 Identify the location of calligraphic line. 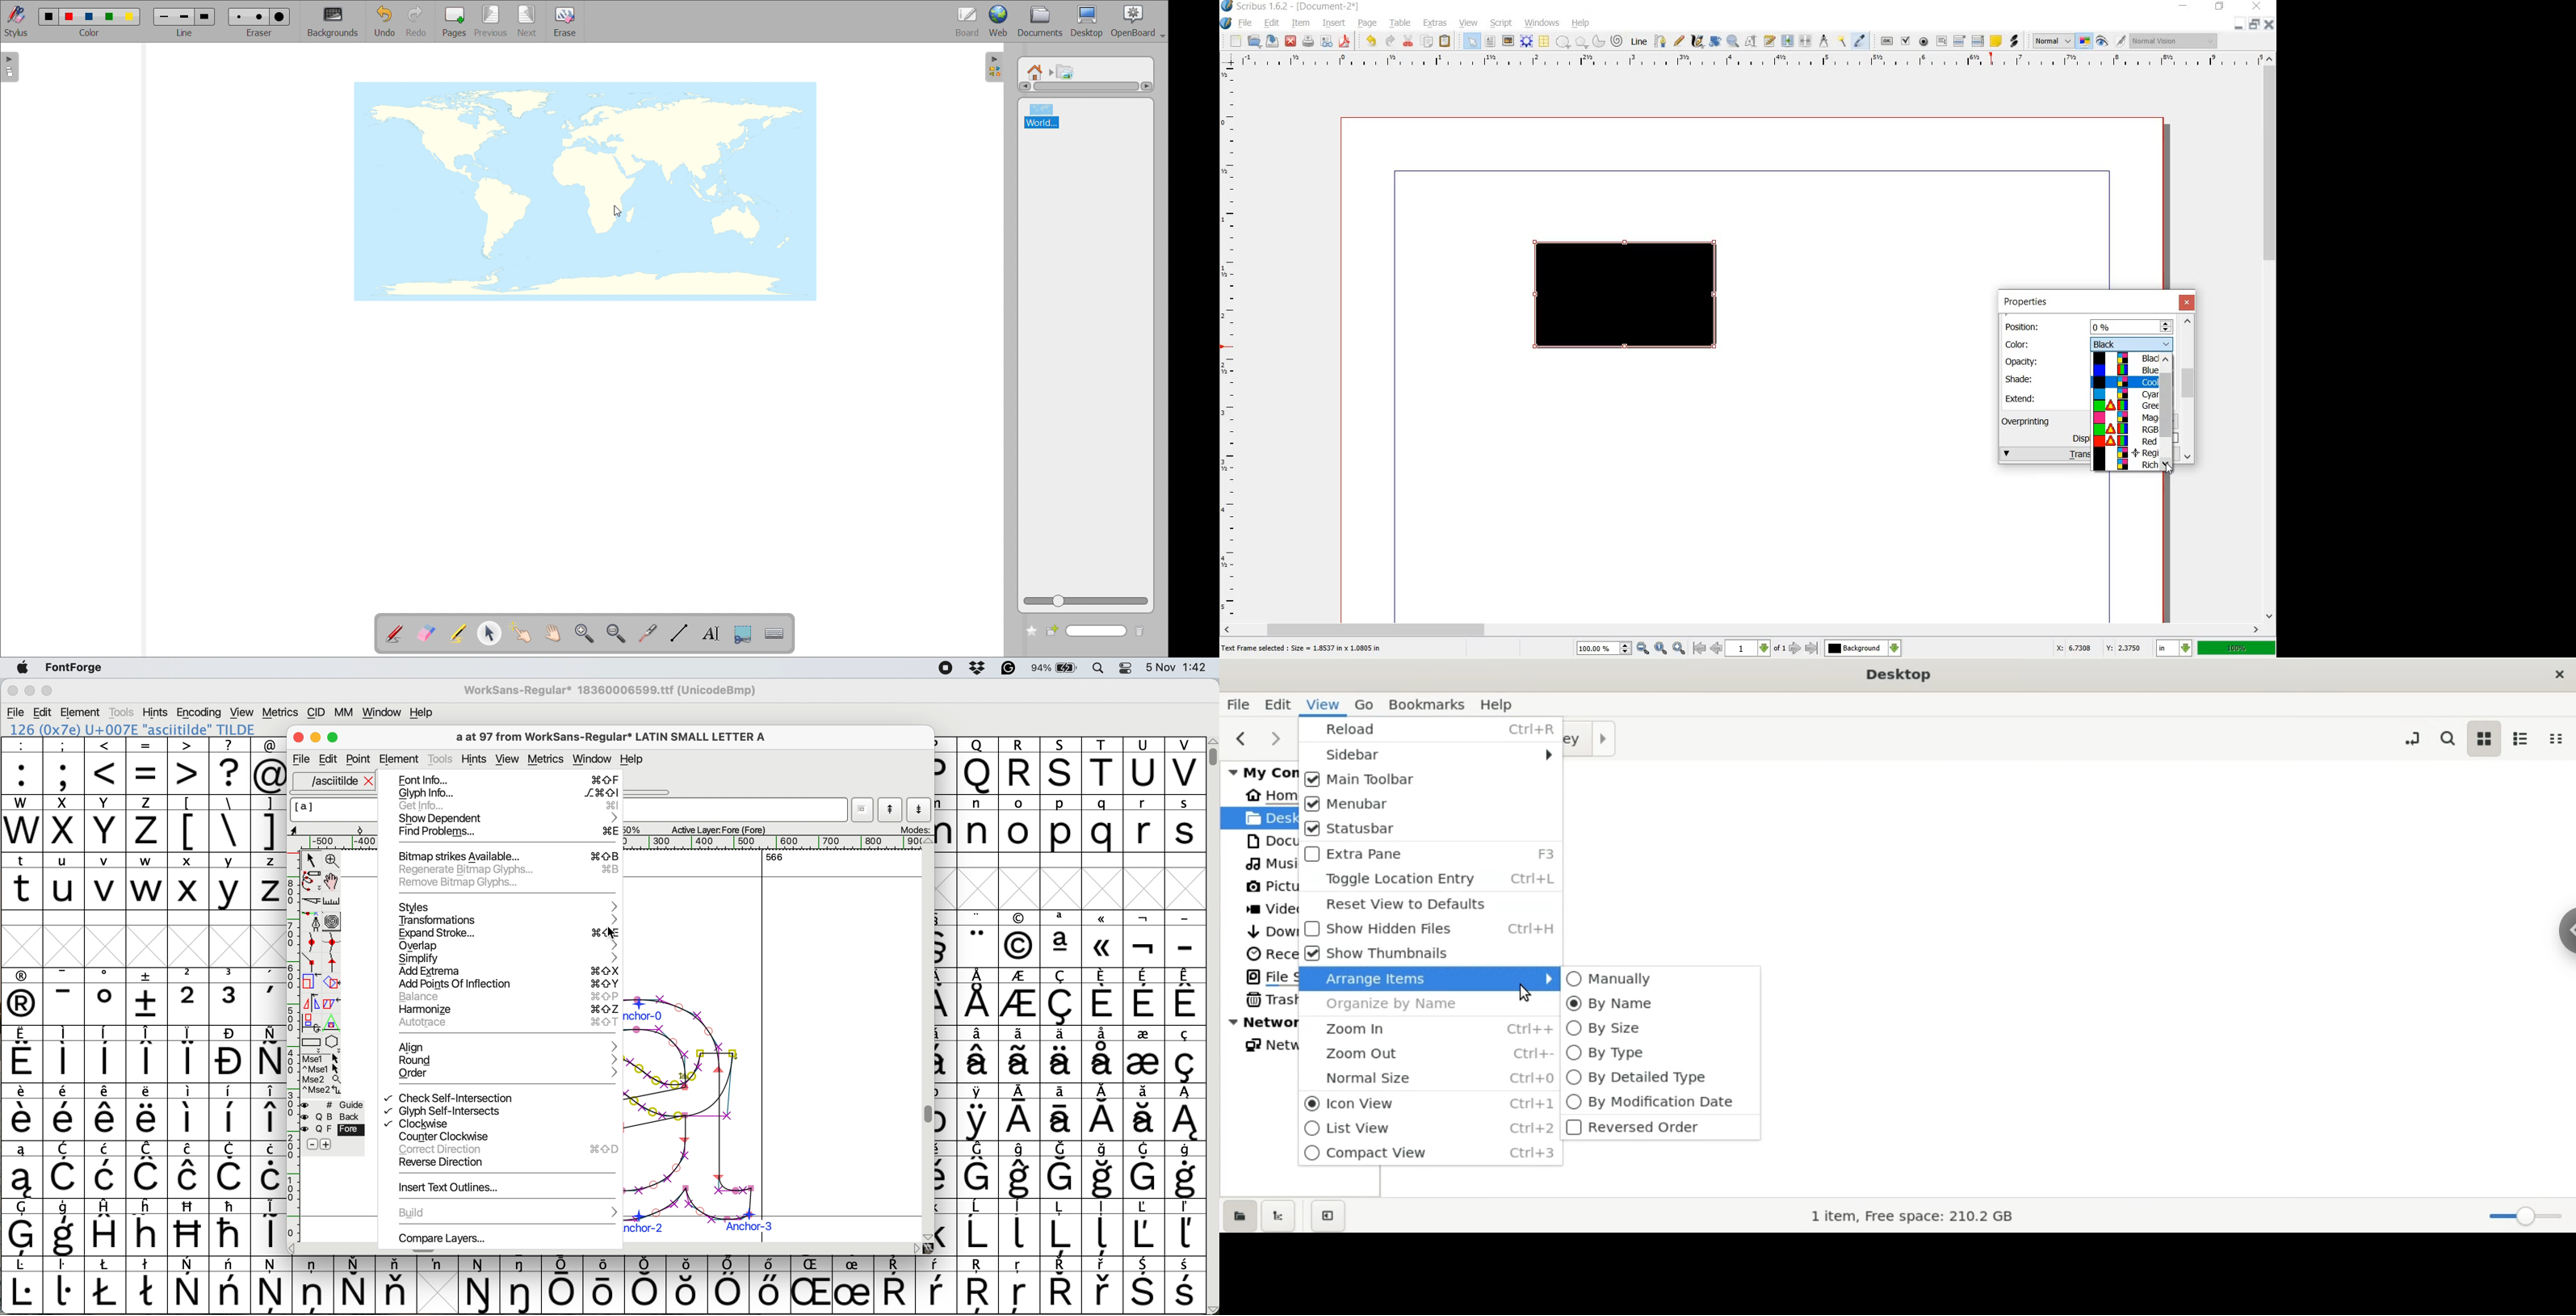
(1697, 40).